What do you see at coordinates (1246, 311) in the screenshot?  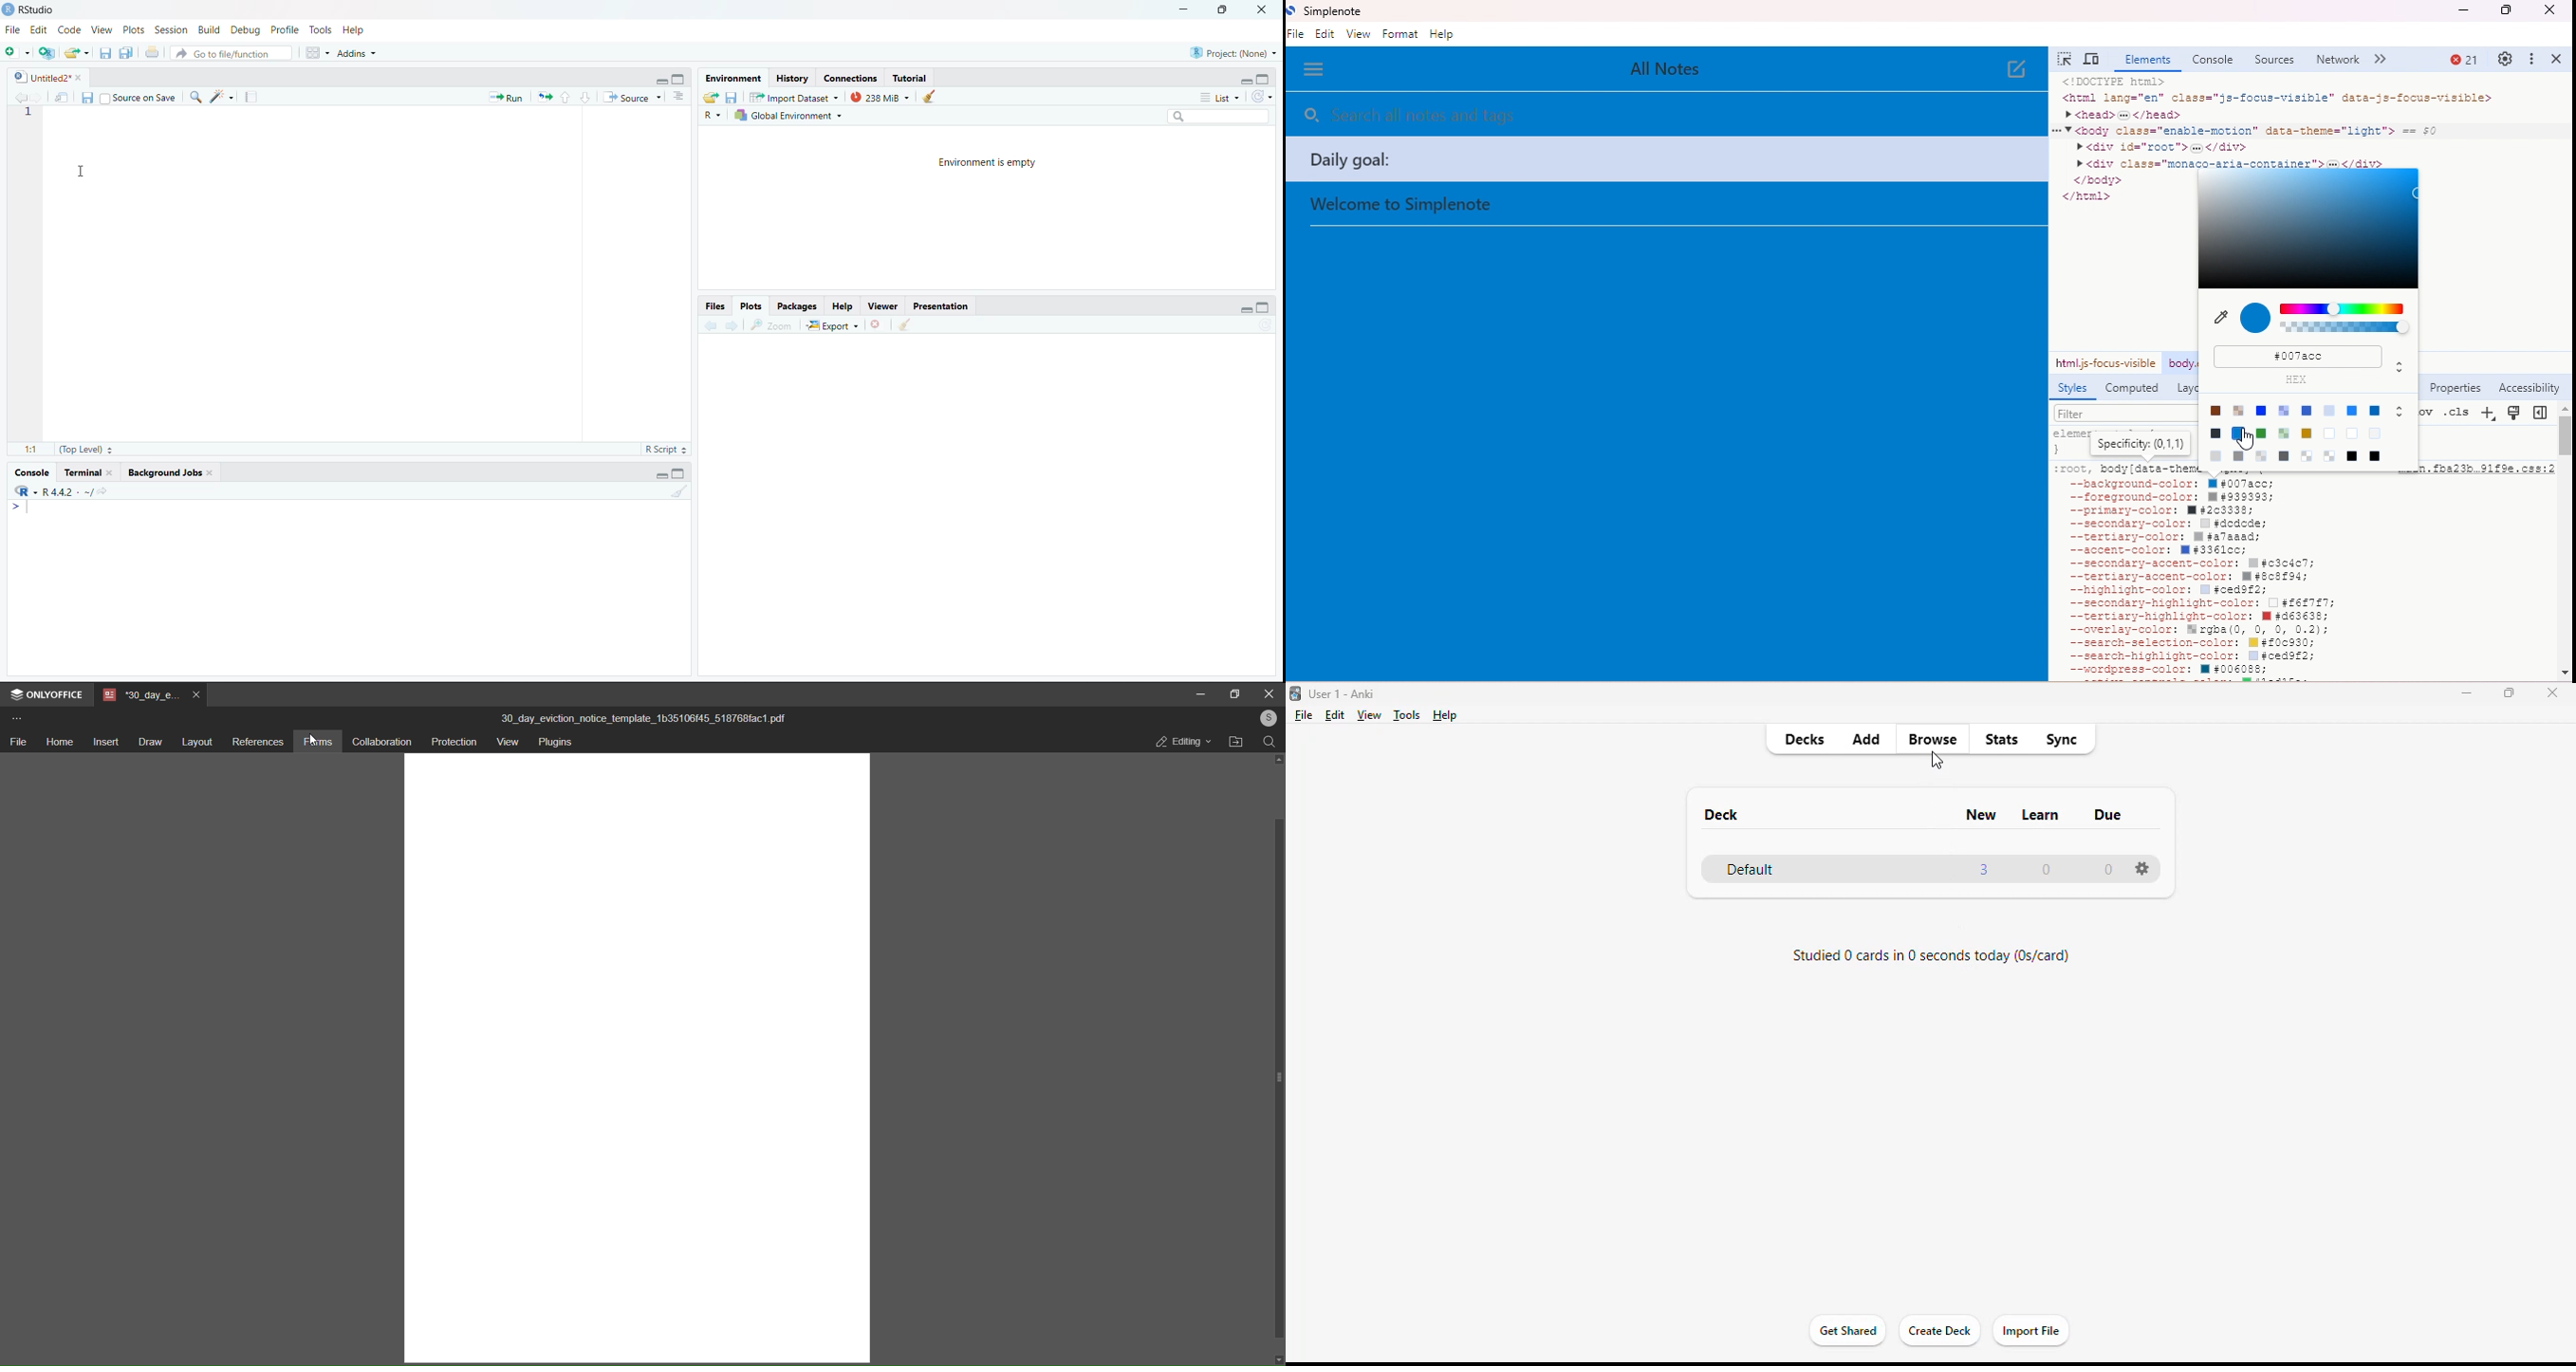 I see `minimize` at bounding box center [1246, 311].